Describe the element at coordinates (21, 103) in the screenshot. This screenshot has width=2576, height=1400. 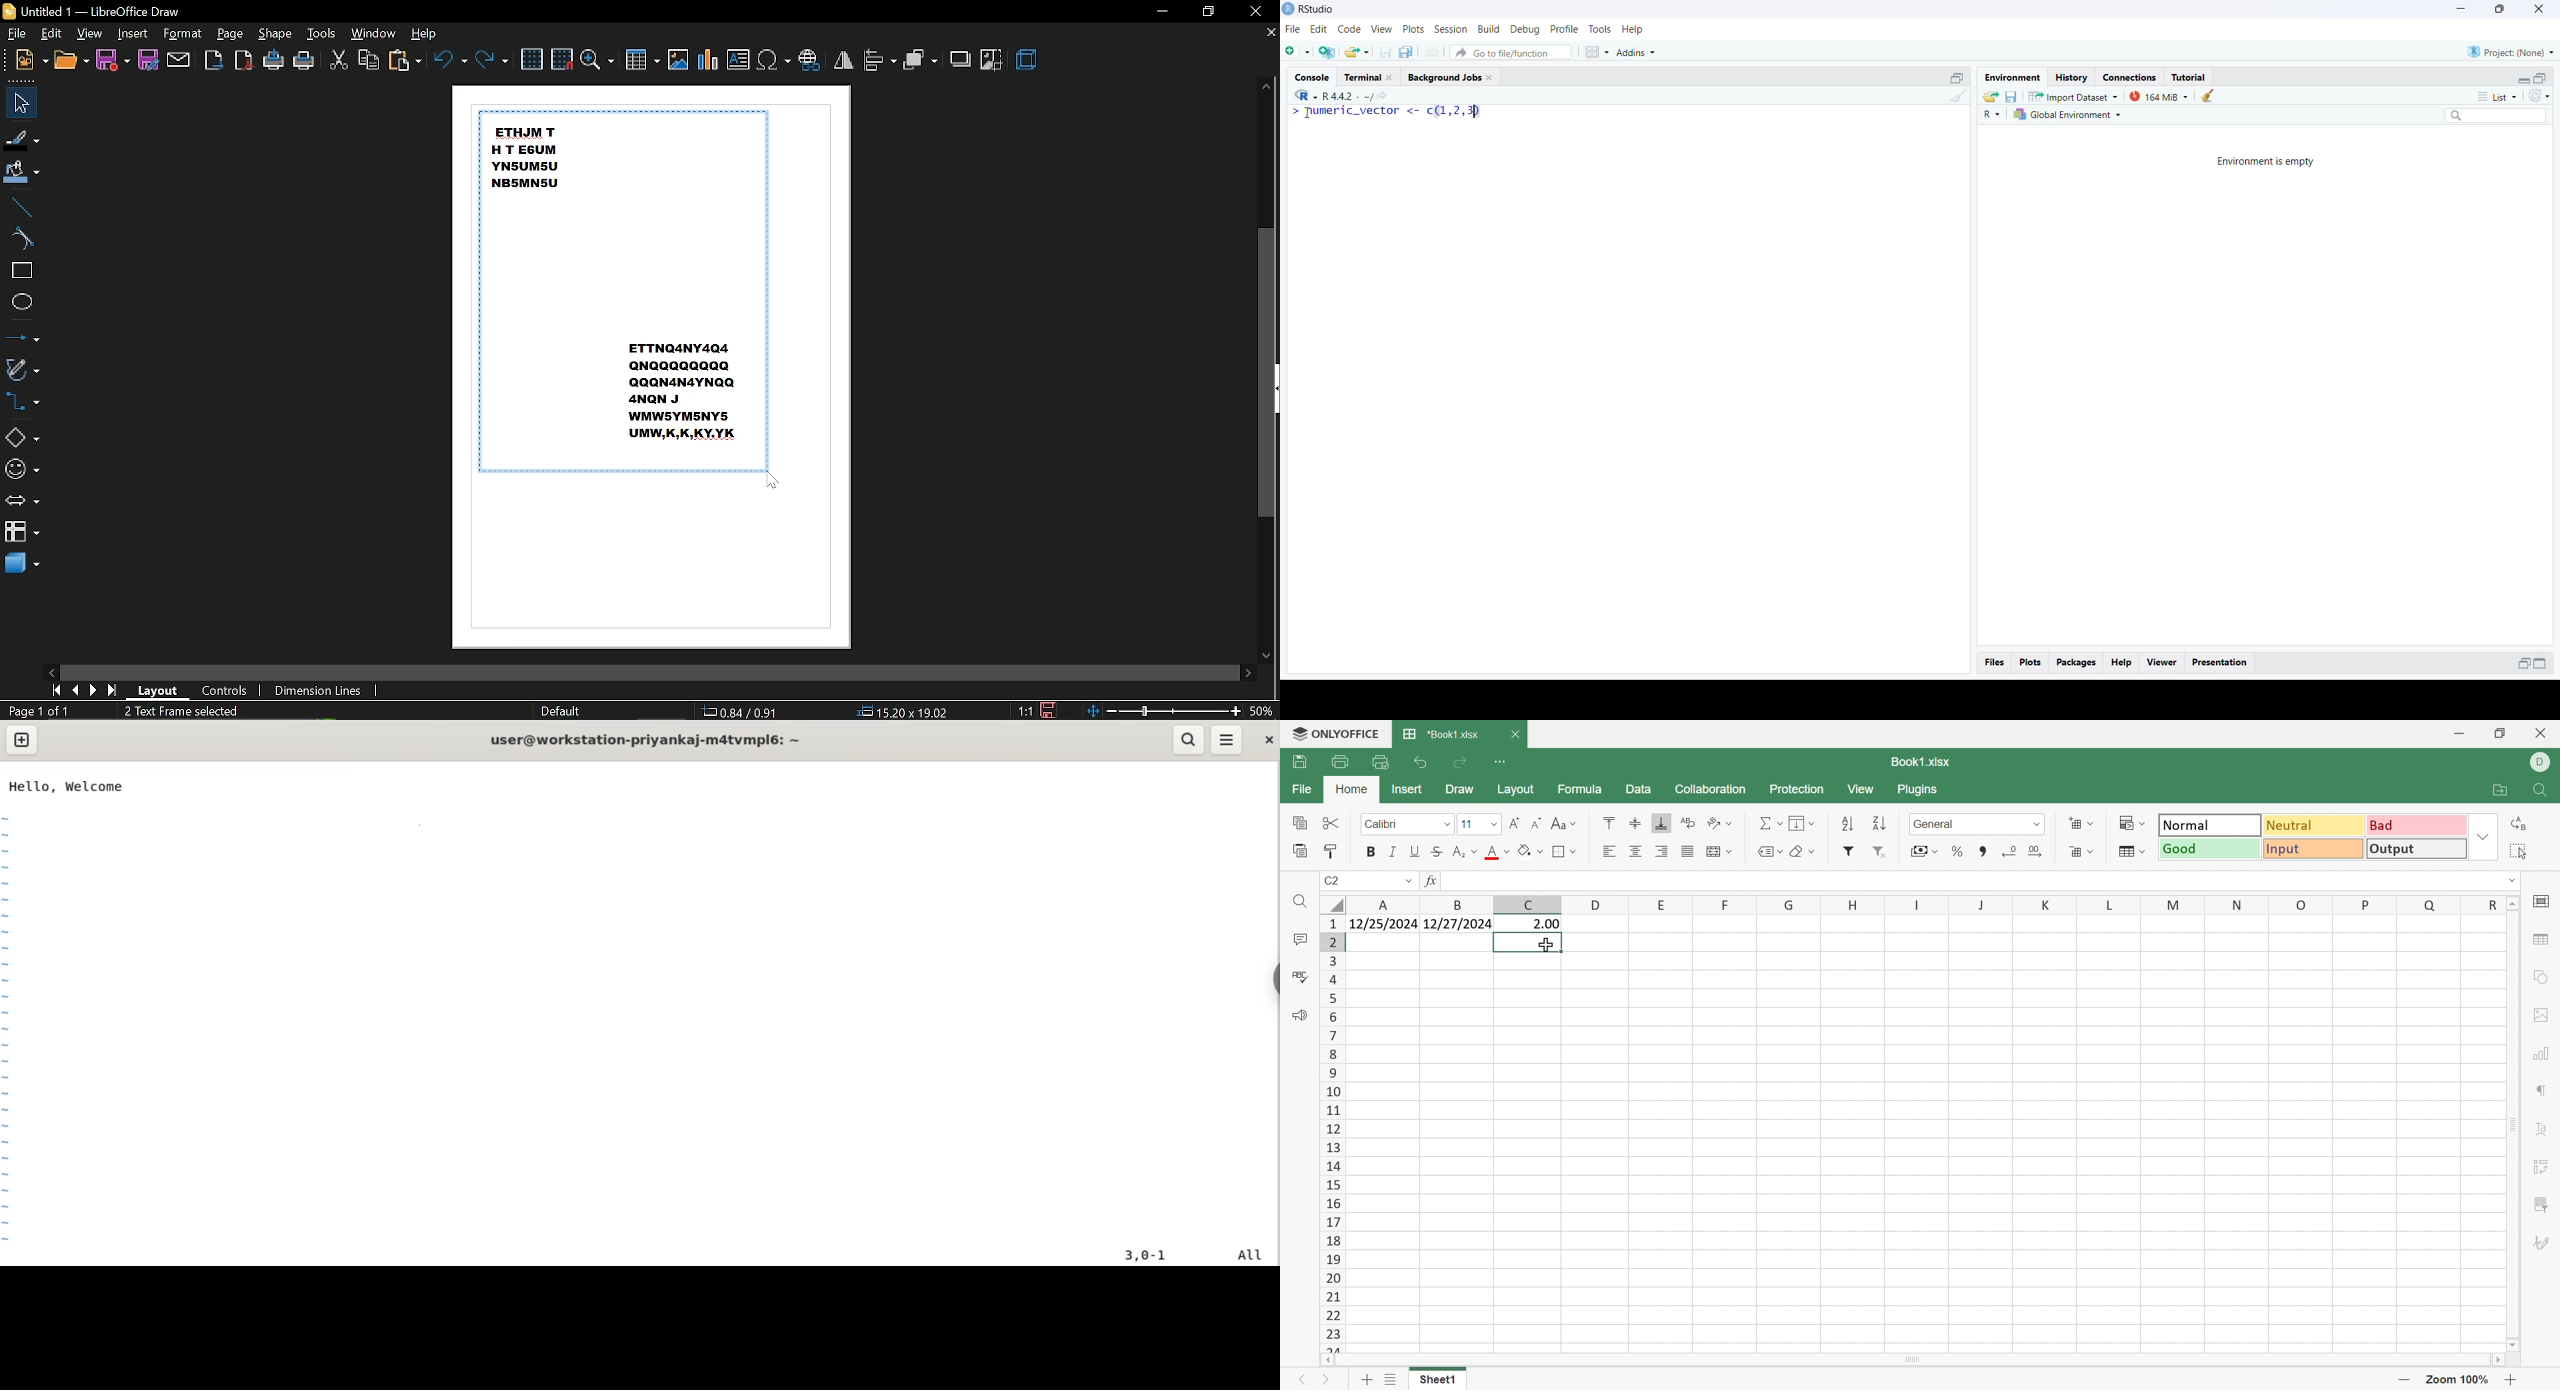
I see `select` at that location.